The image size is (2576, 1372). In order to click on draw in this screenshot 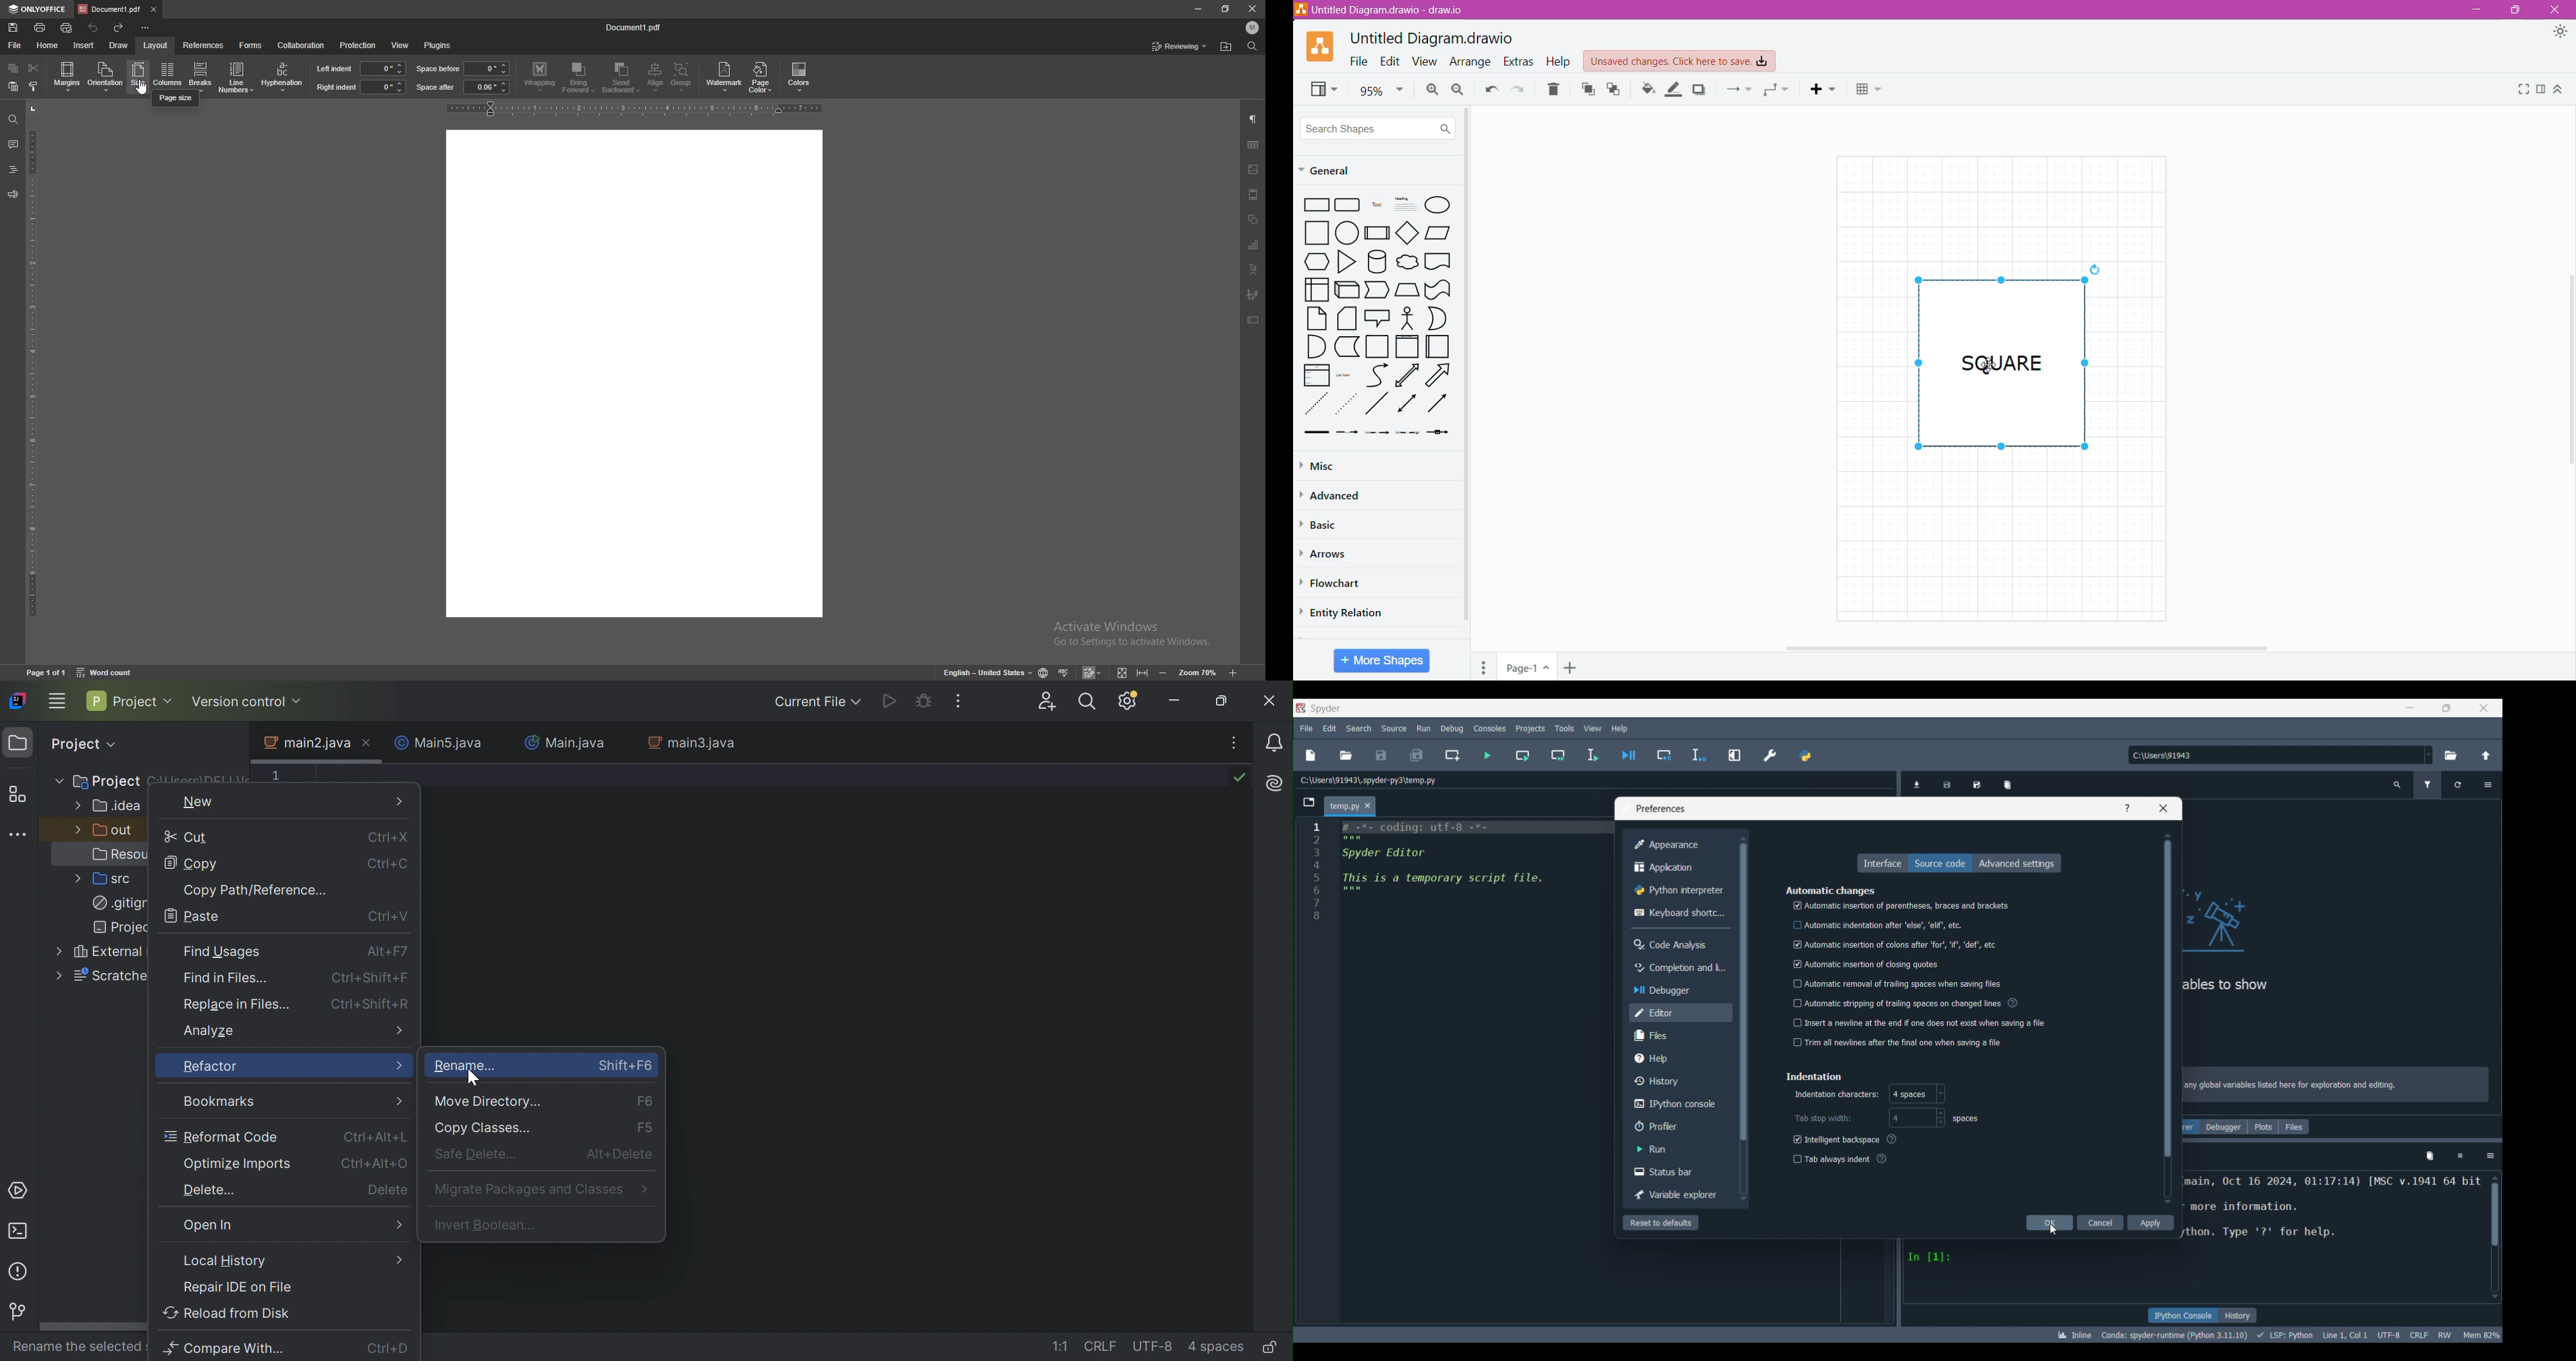, I will do `click(119, 45)`.